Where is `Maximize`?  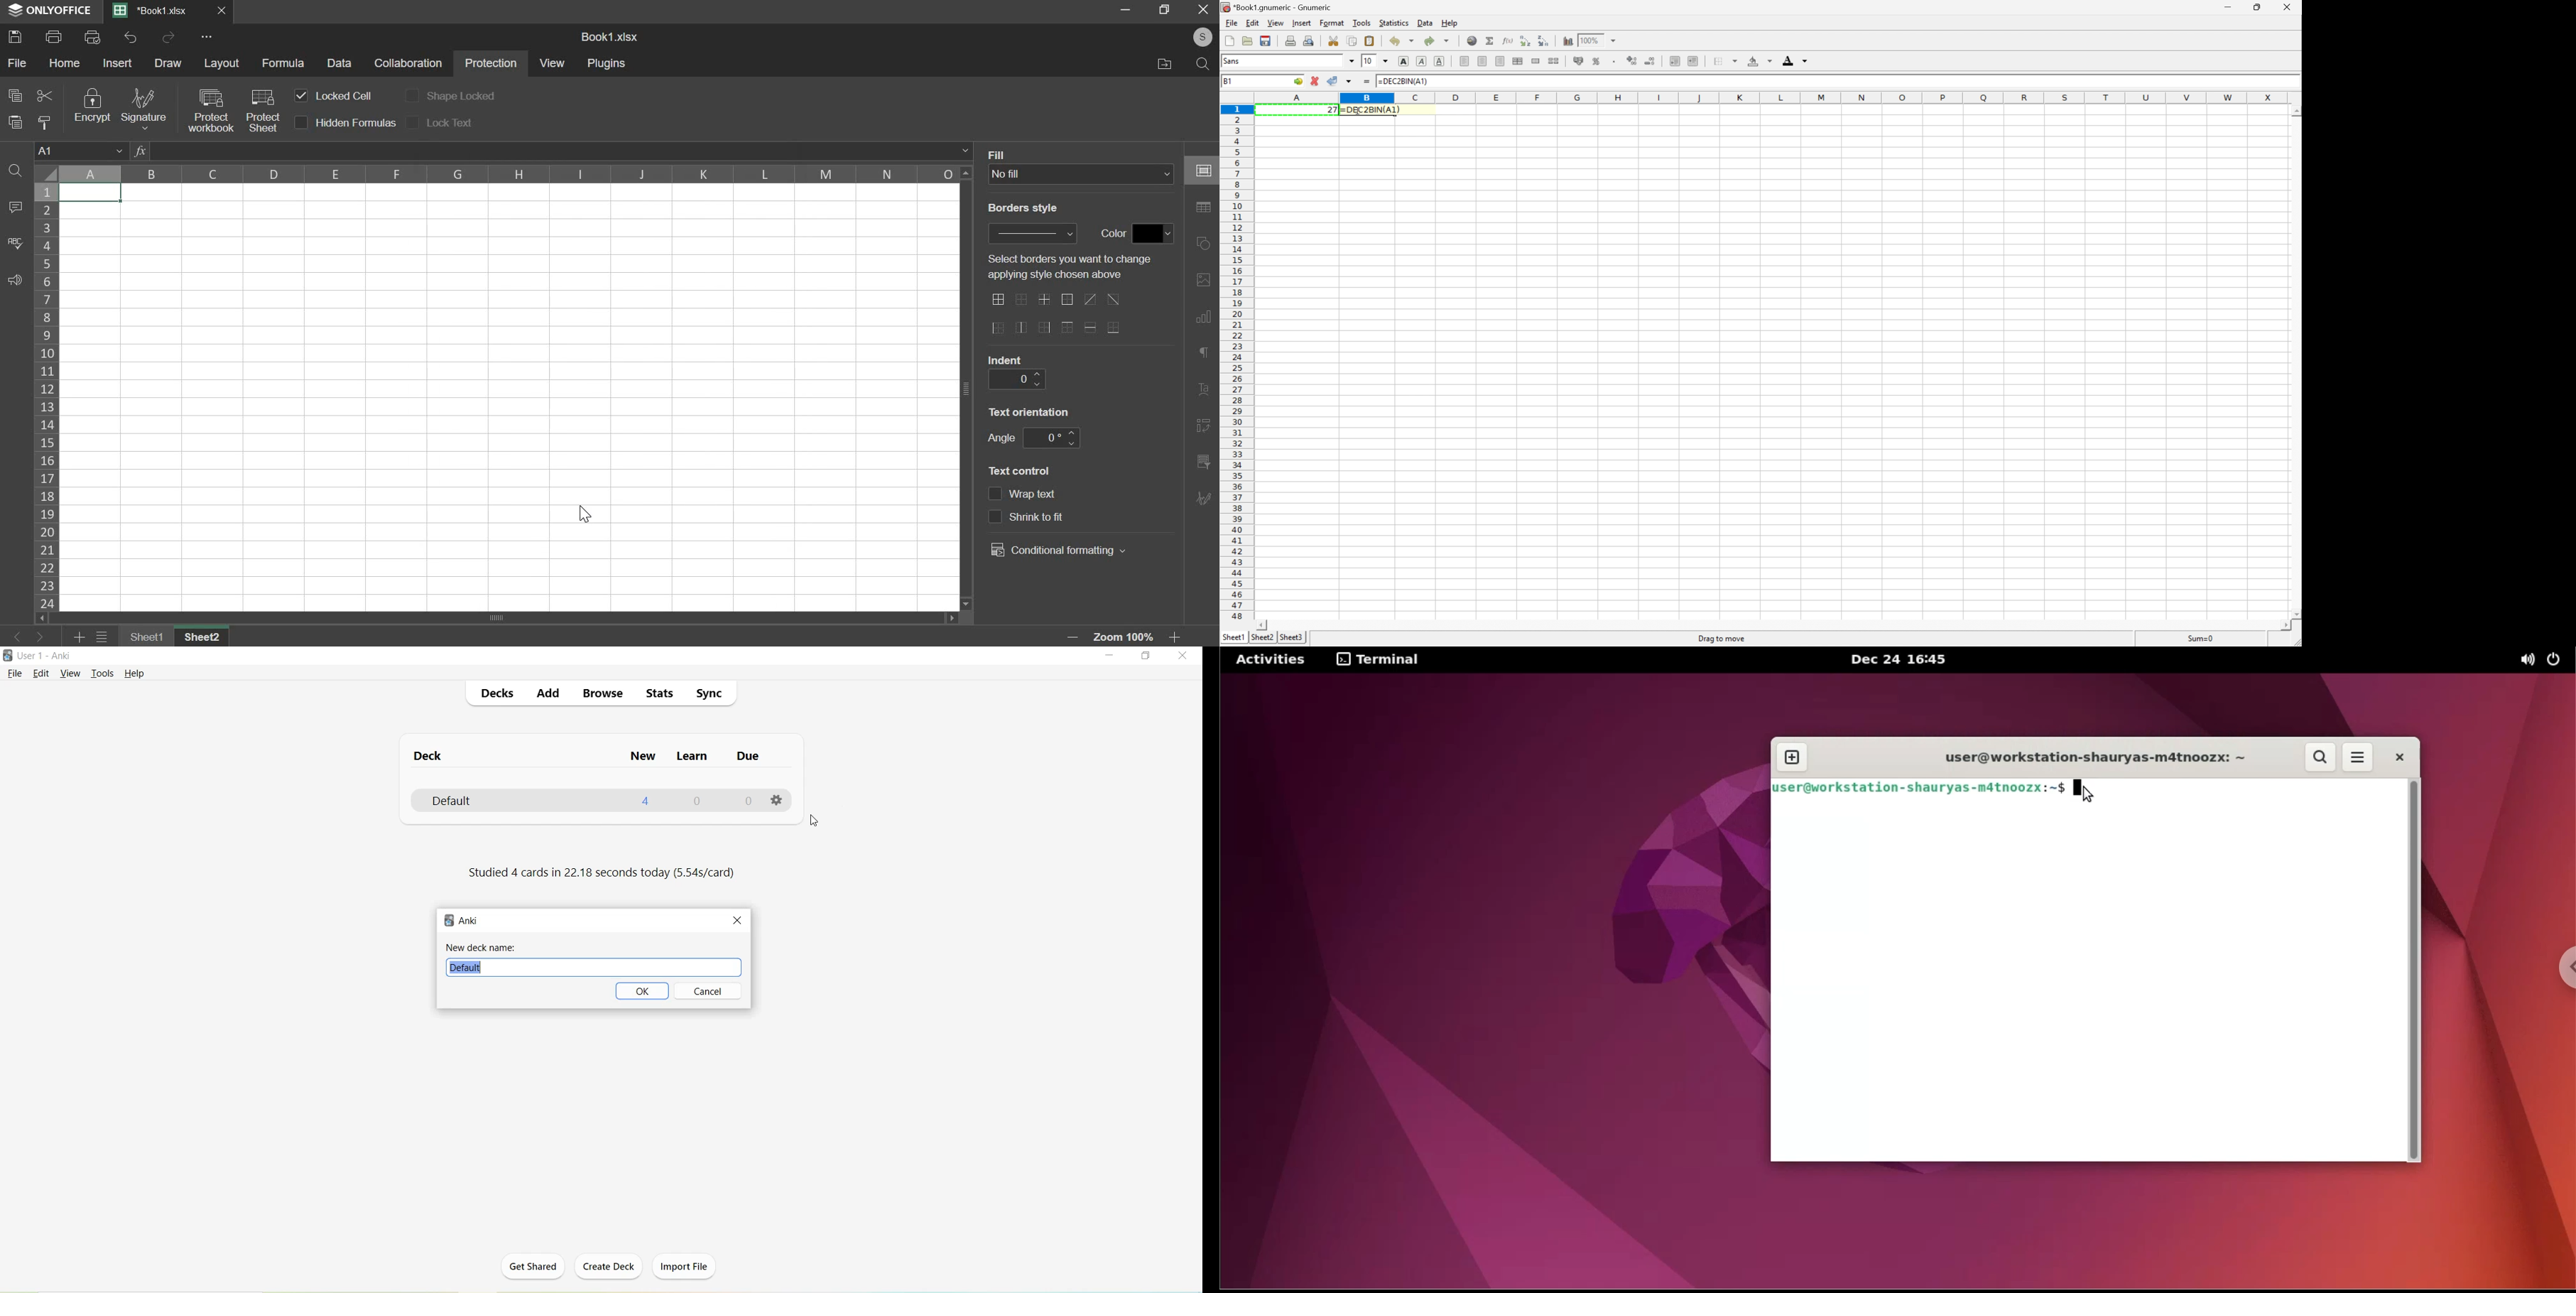 Maximize is located at coordinates (1150, 656).